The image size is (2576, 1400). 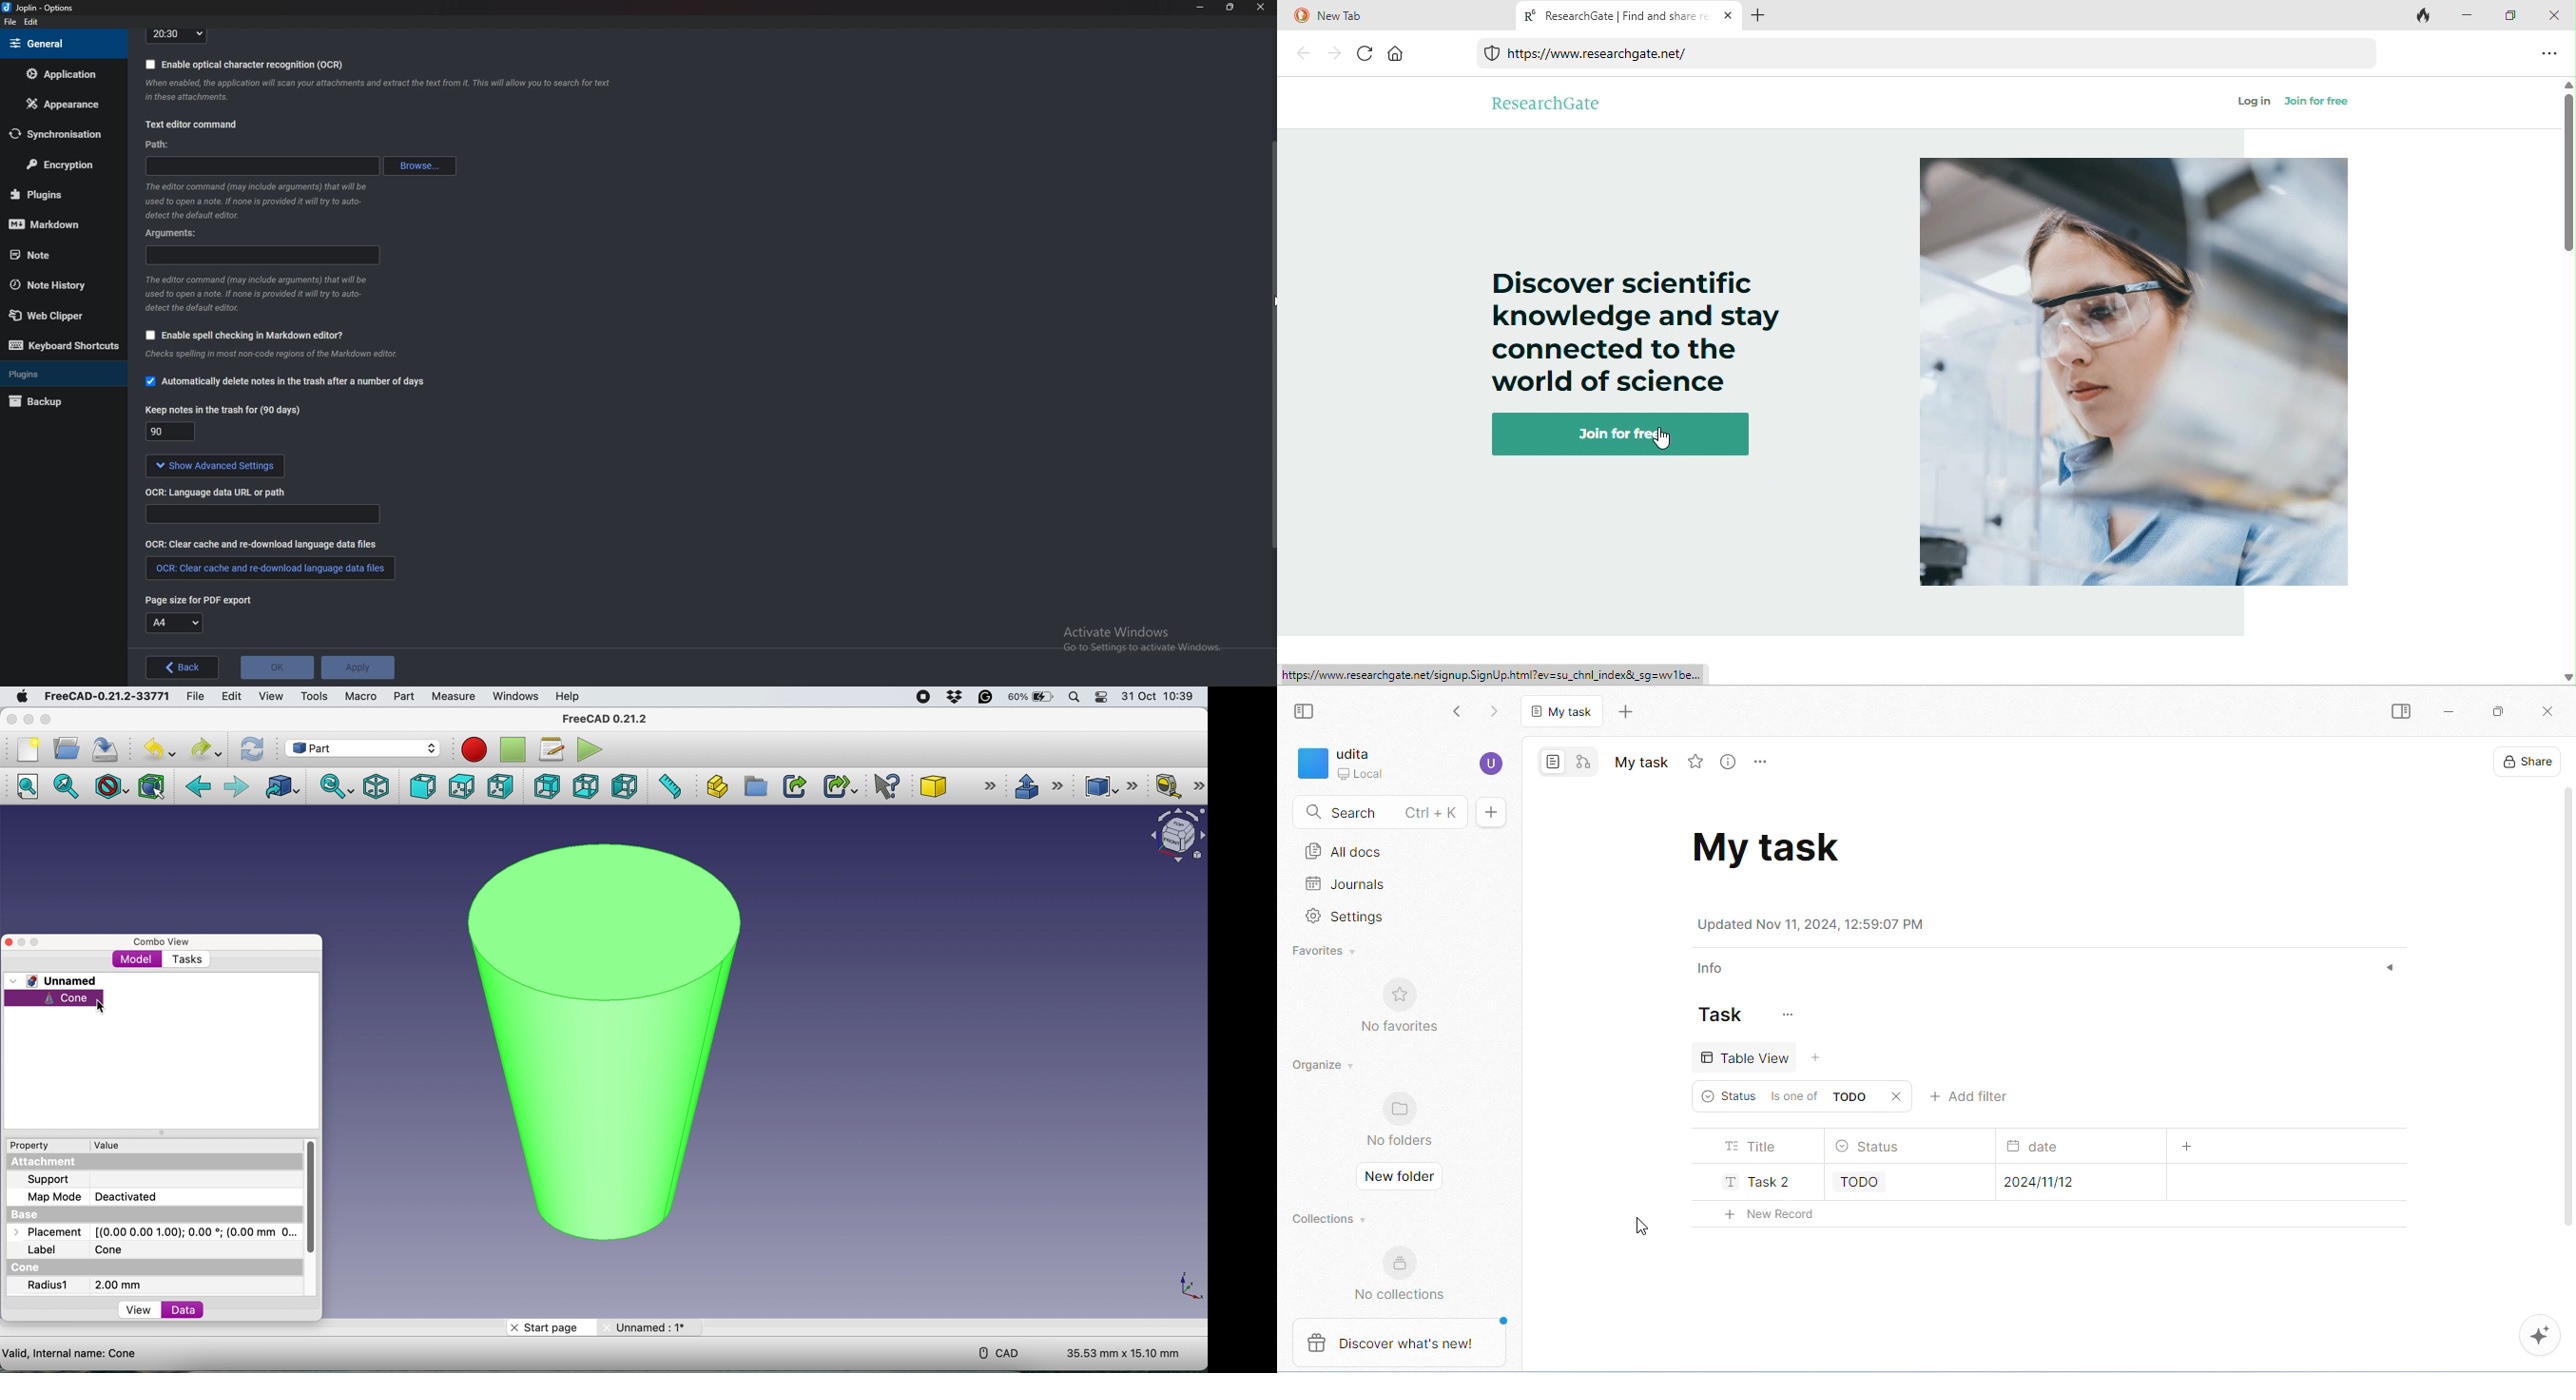 What do you see at coordinates (314, 697) in the screenshot?
I see `tools` at bounding box center [314, 697].